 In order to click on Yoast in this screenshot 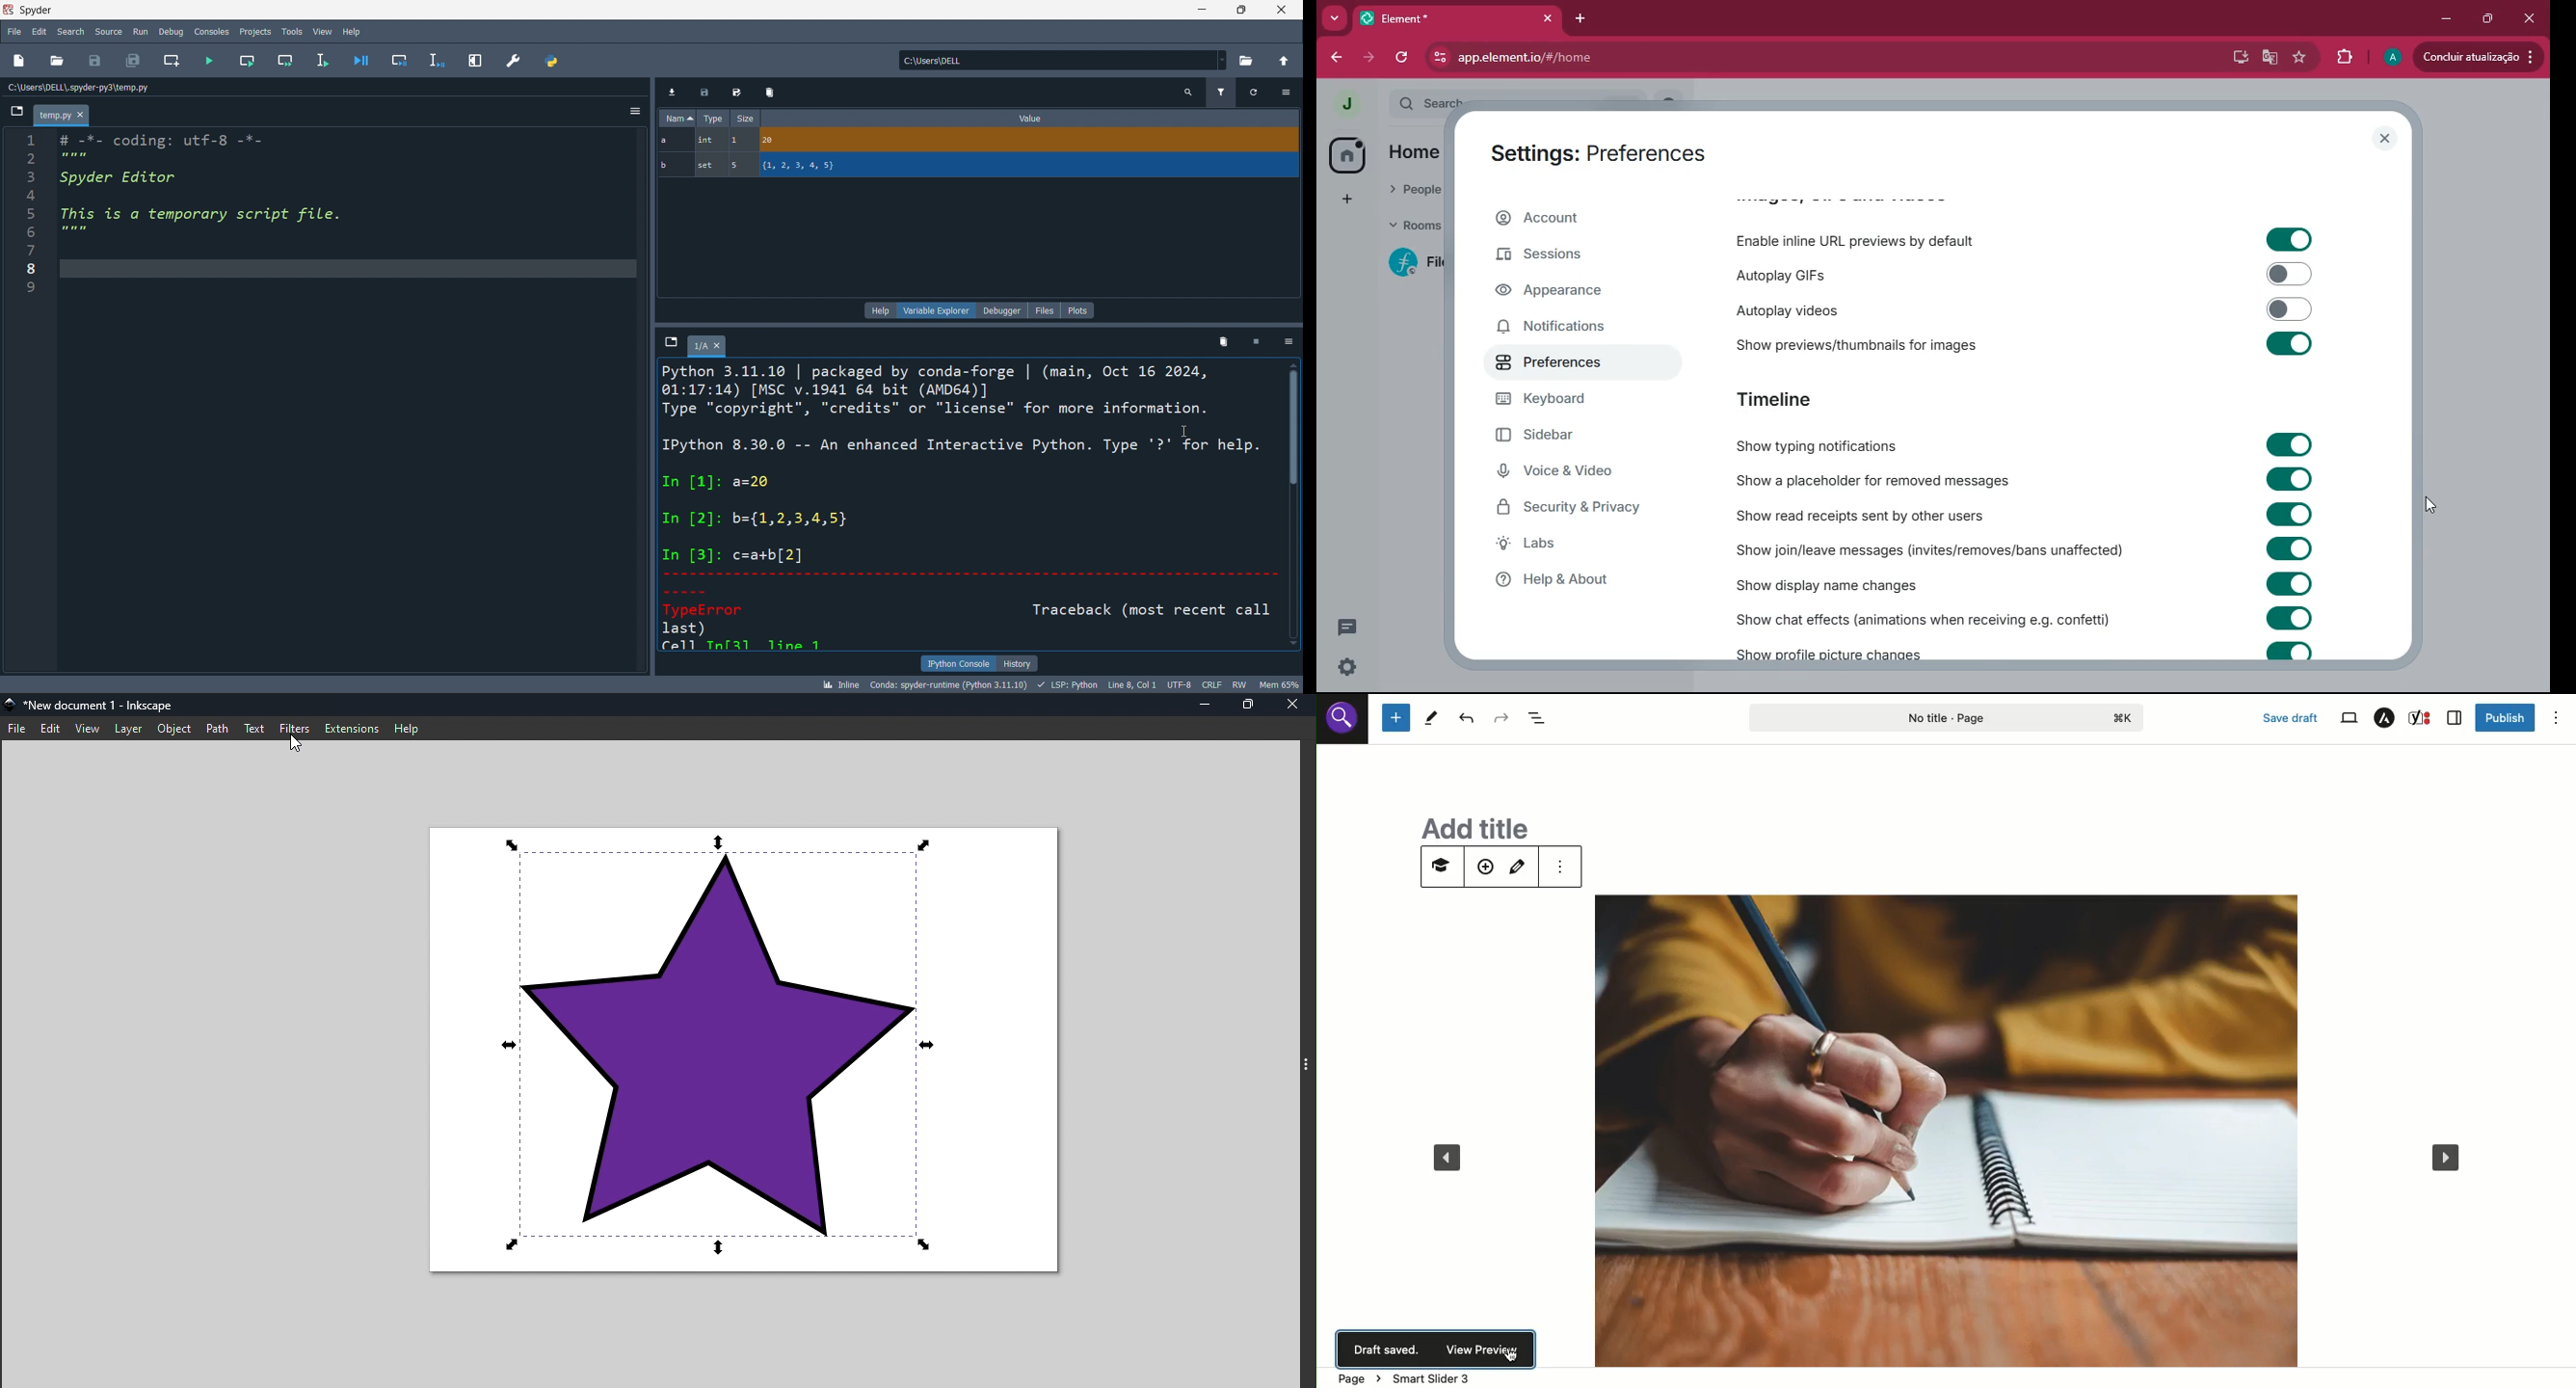, I will do `click(2422, 718)`.